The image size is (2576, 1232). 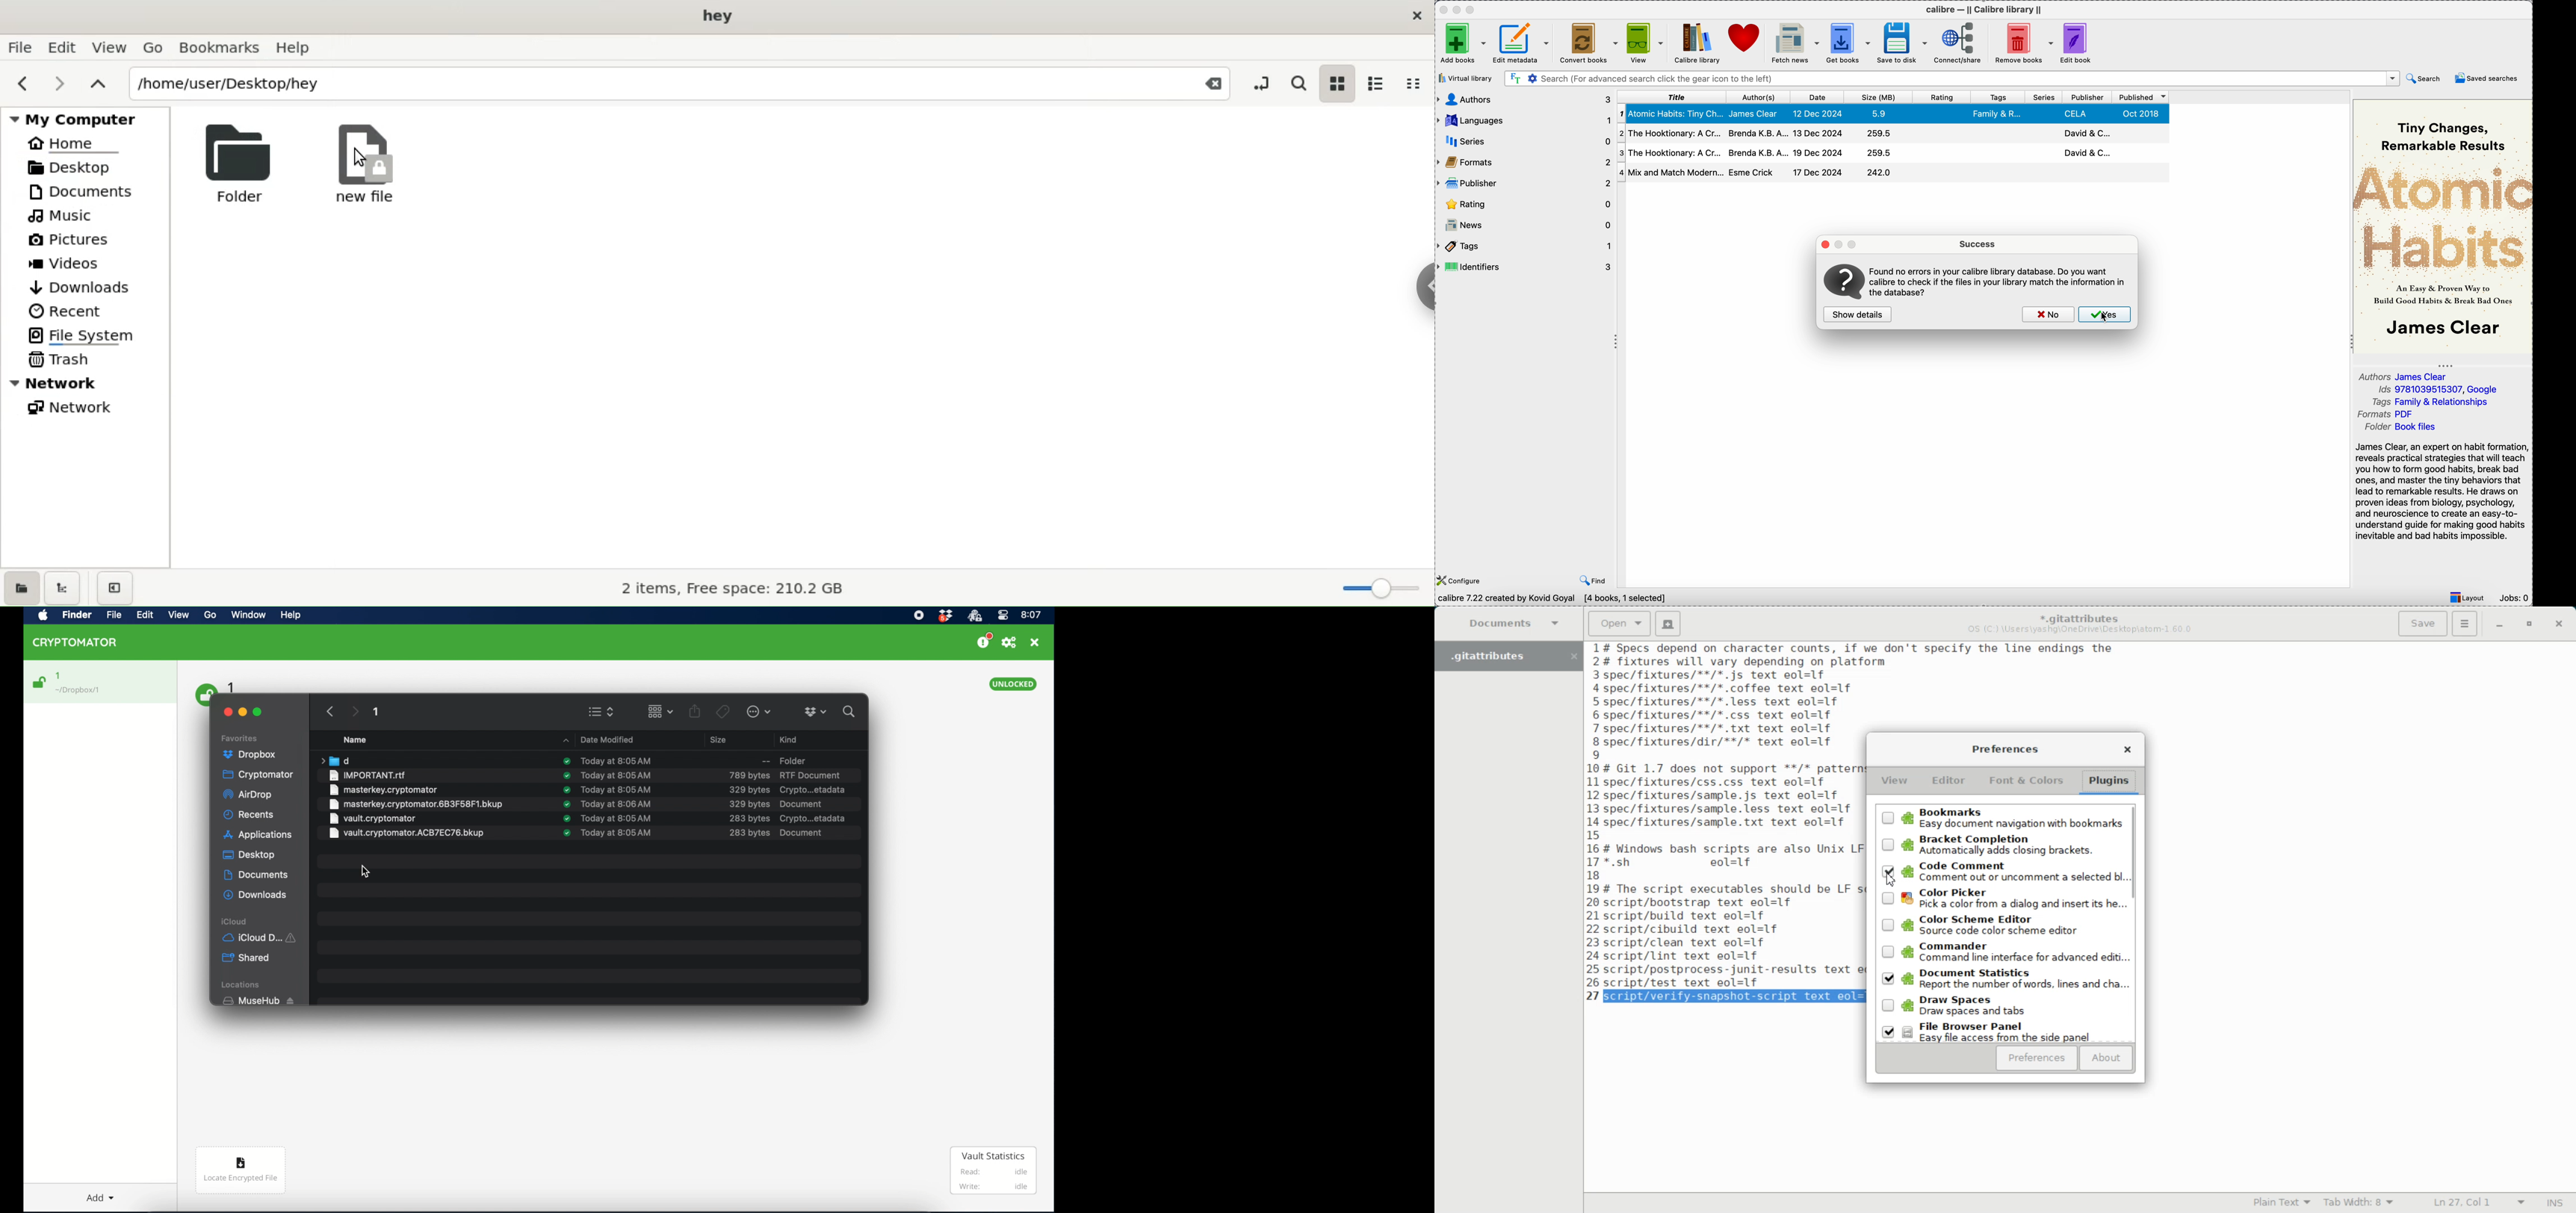 I want to click on Window, so click(x=252, y=617).